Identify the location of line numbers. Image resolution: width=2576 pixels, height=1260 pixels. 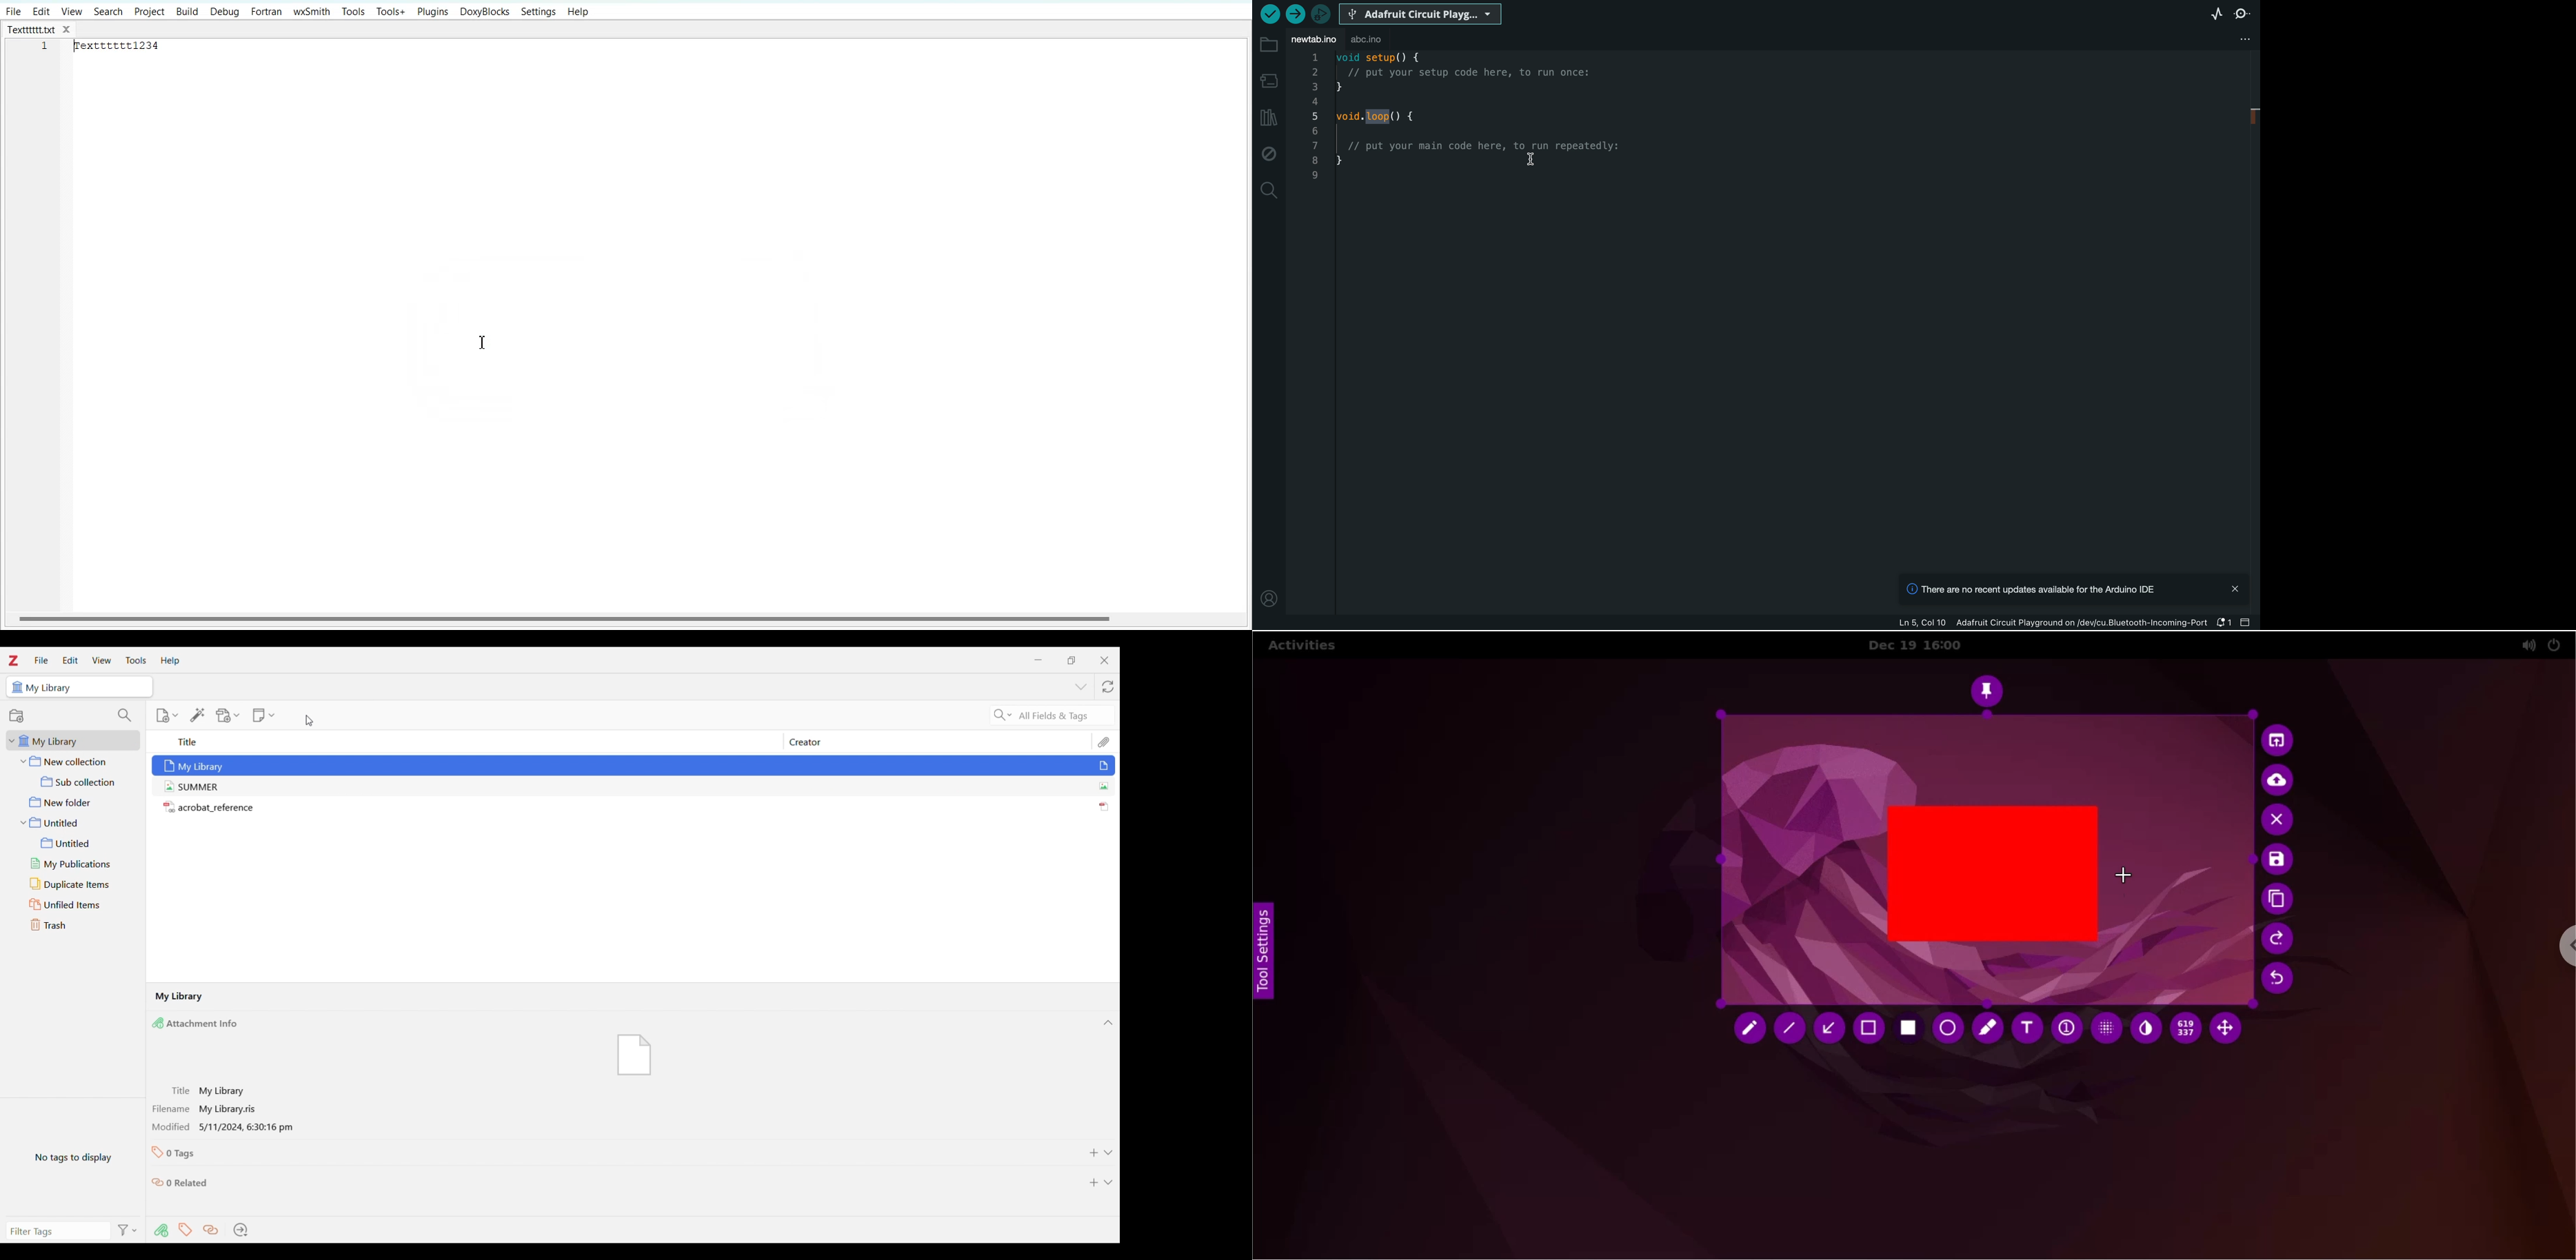
(1316, 118).